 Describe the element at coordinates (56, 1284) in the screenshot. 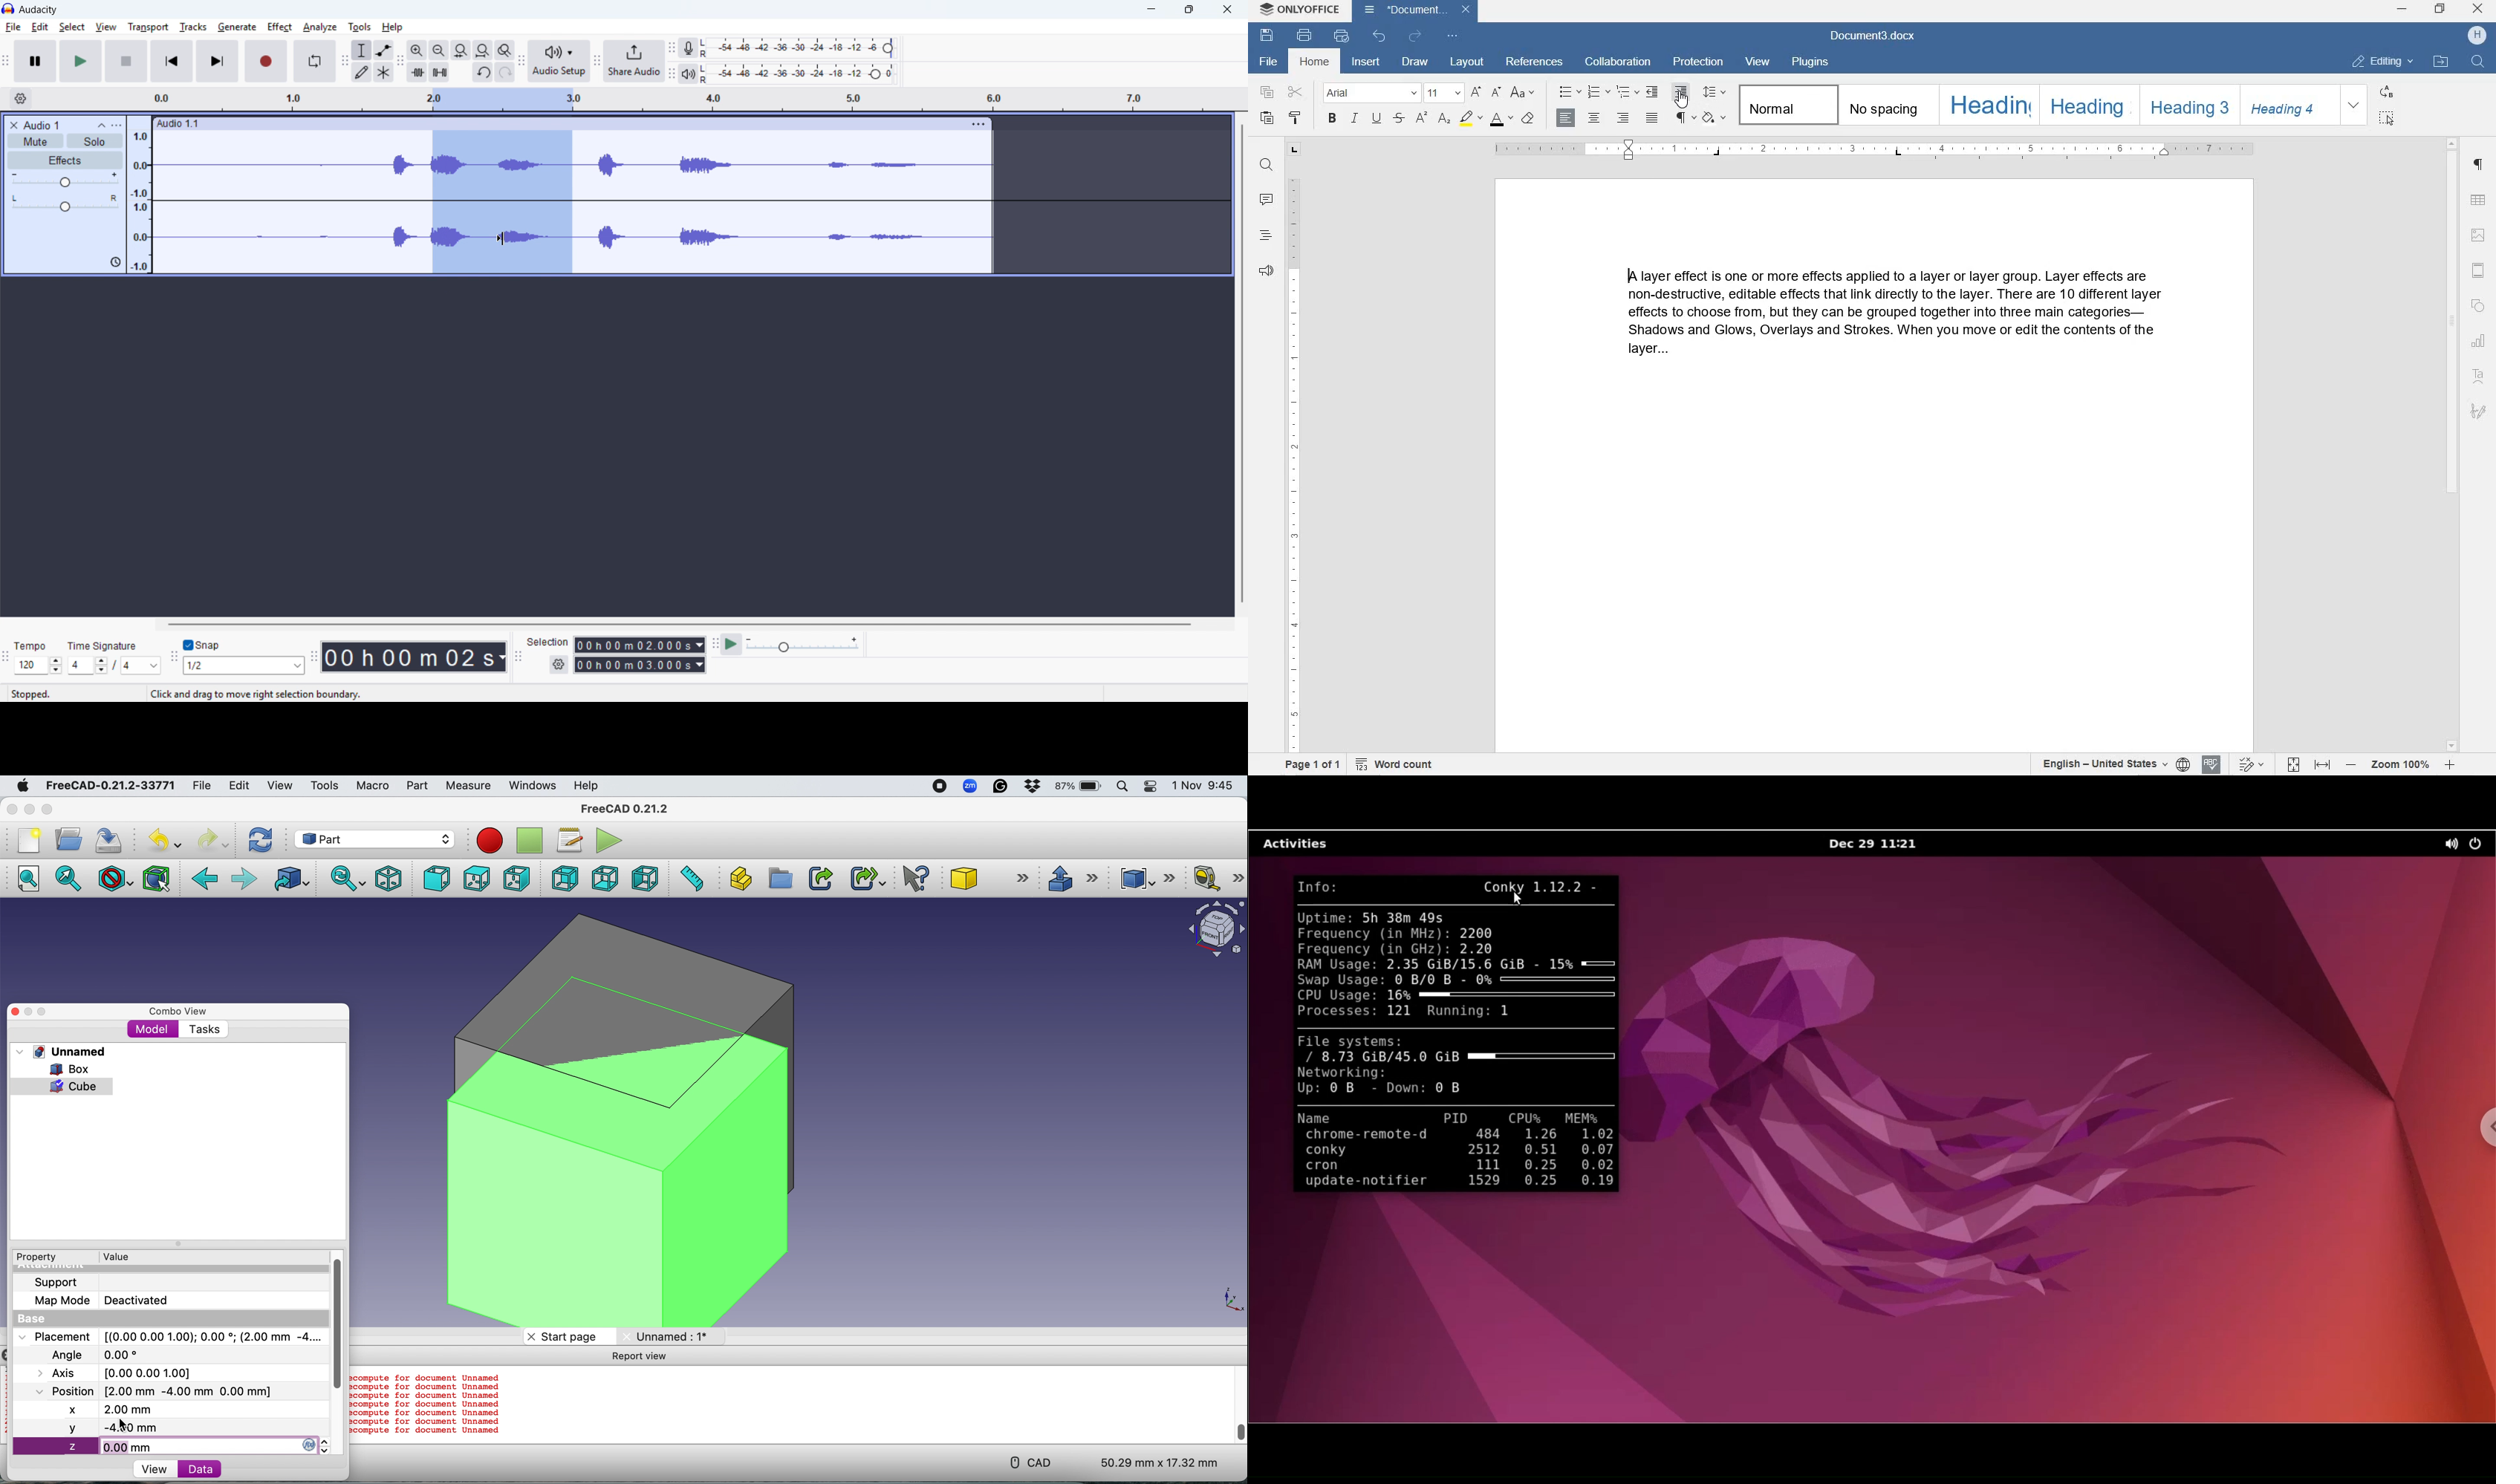

I see `Support` at that location.